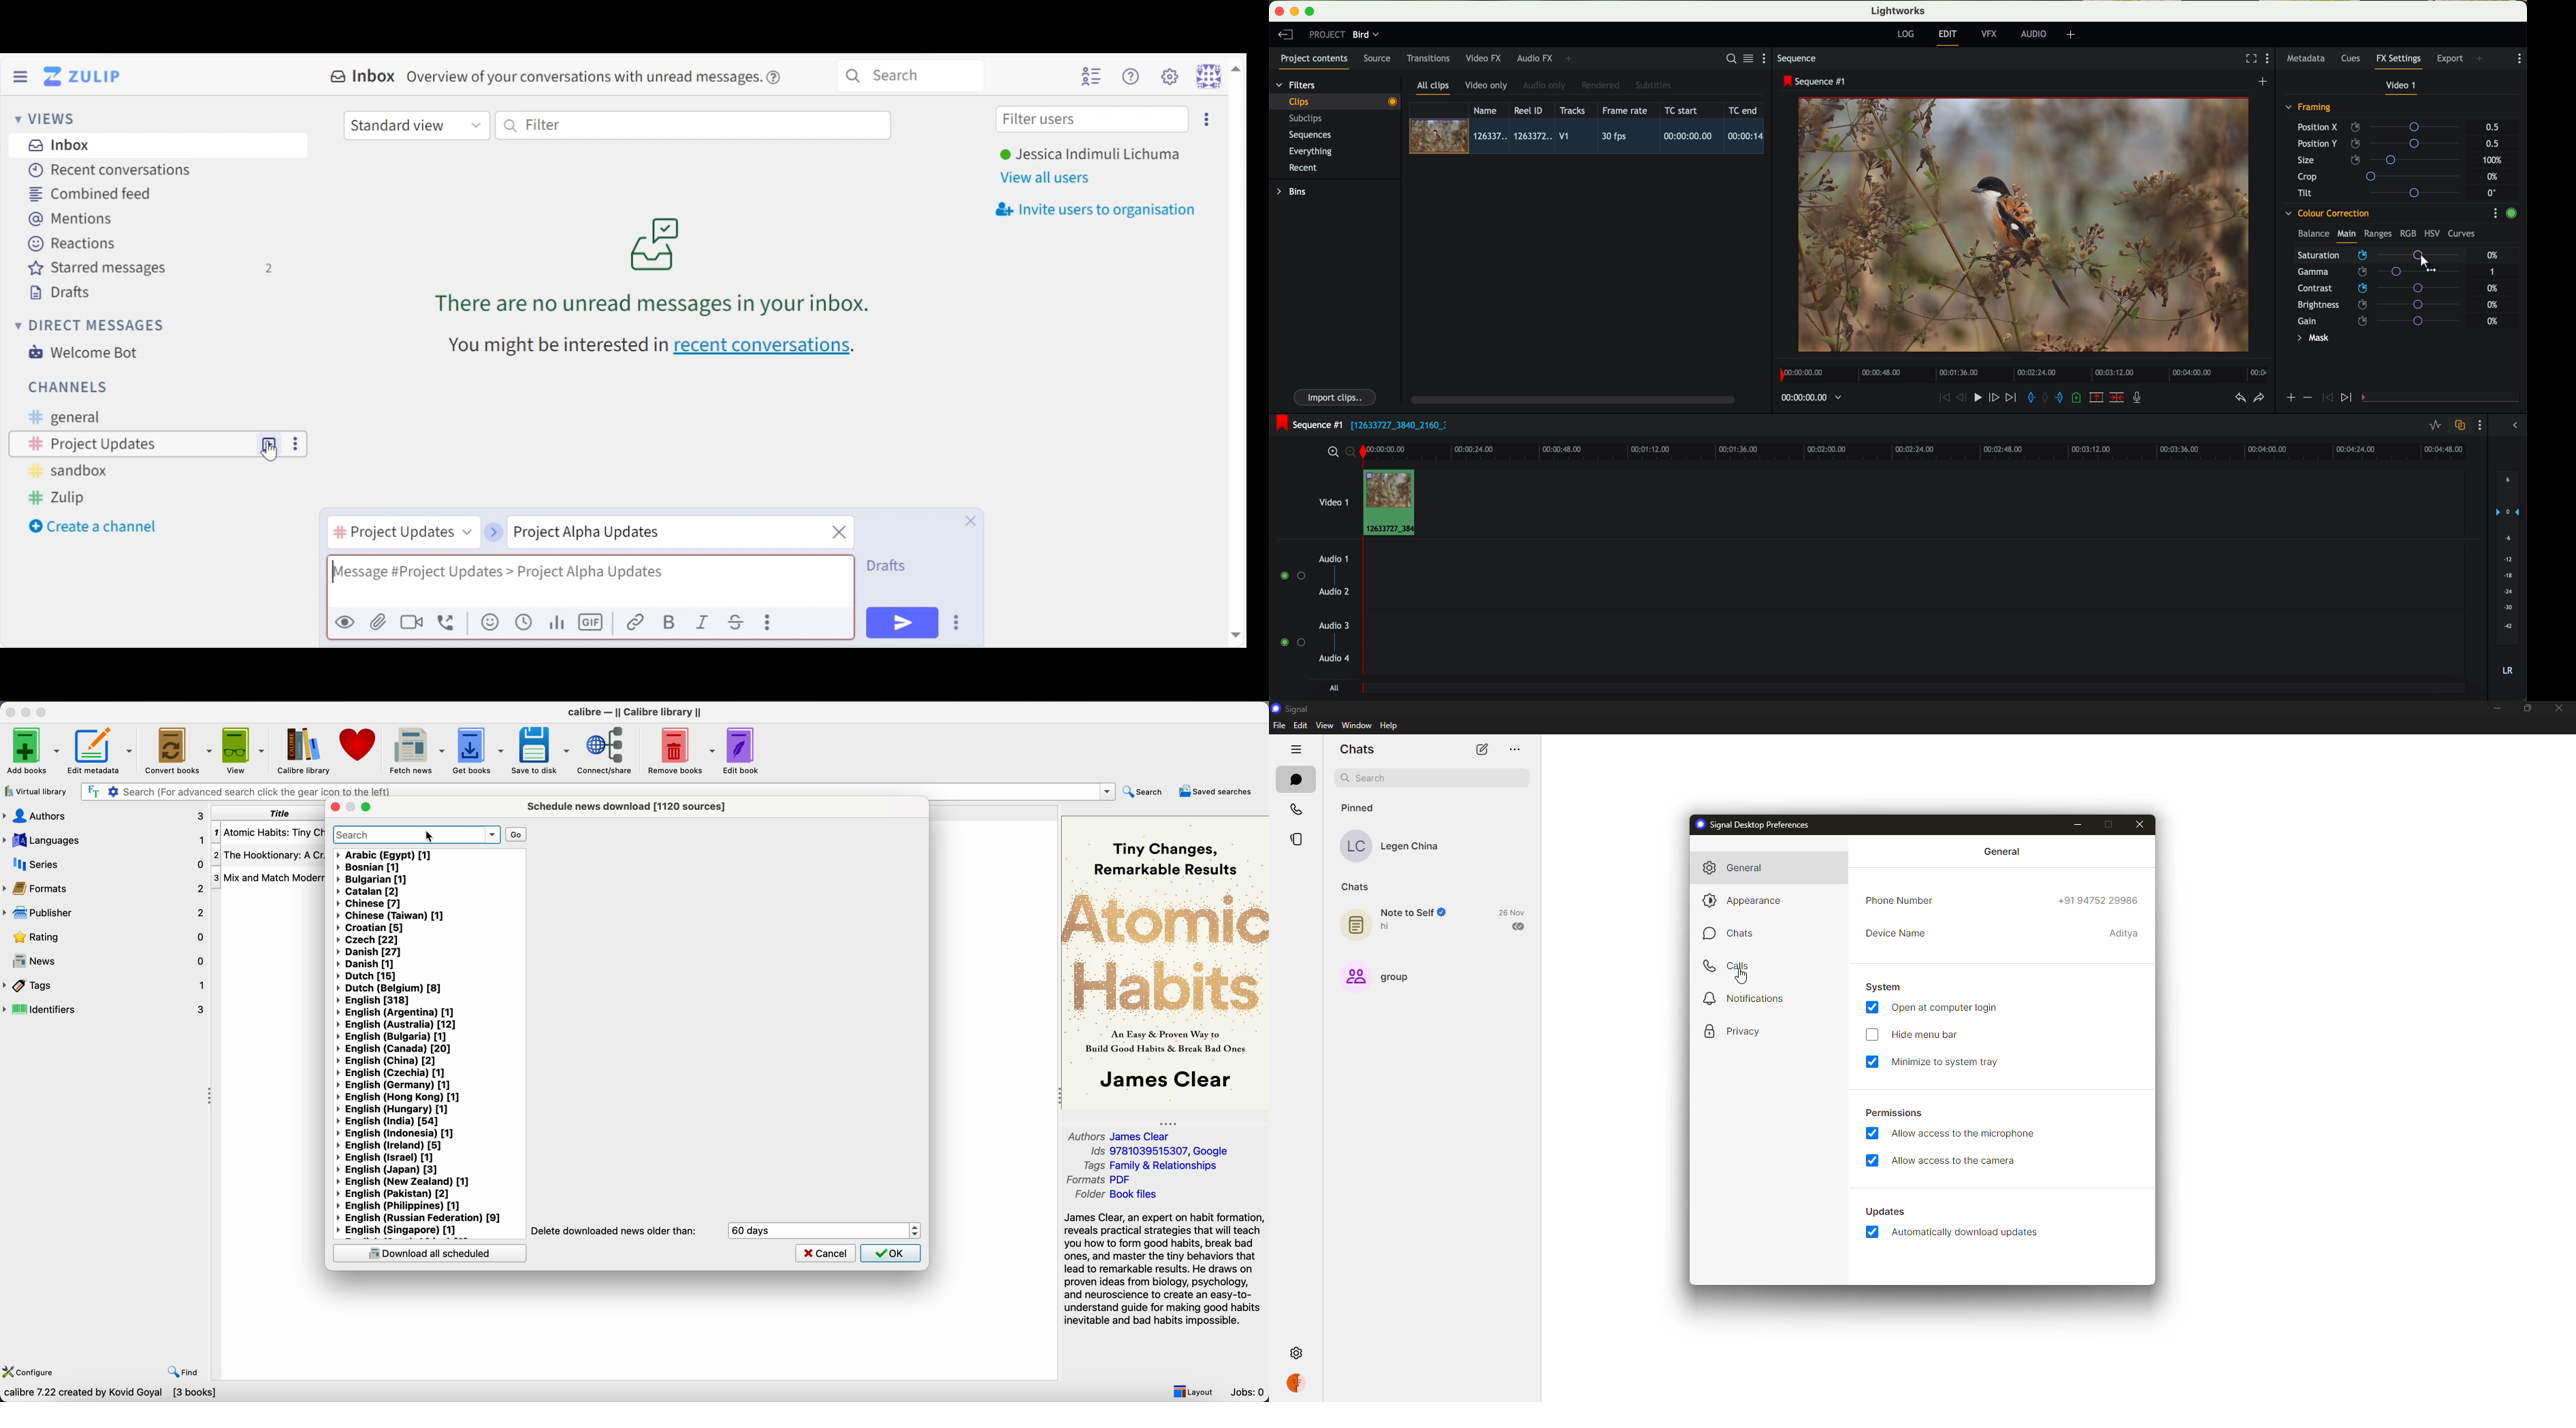 The height and width of the screenshot is (1428, 2576). Describe the element at coordinates (1206, 118) in the screenshot. I see `Invite users too organisation` at that location.